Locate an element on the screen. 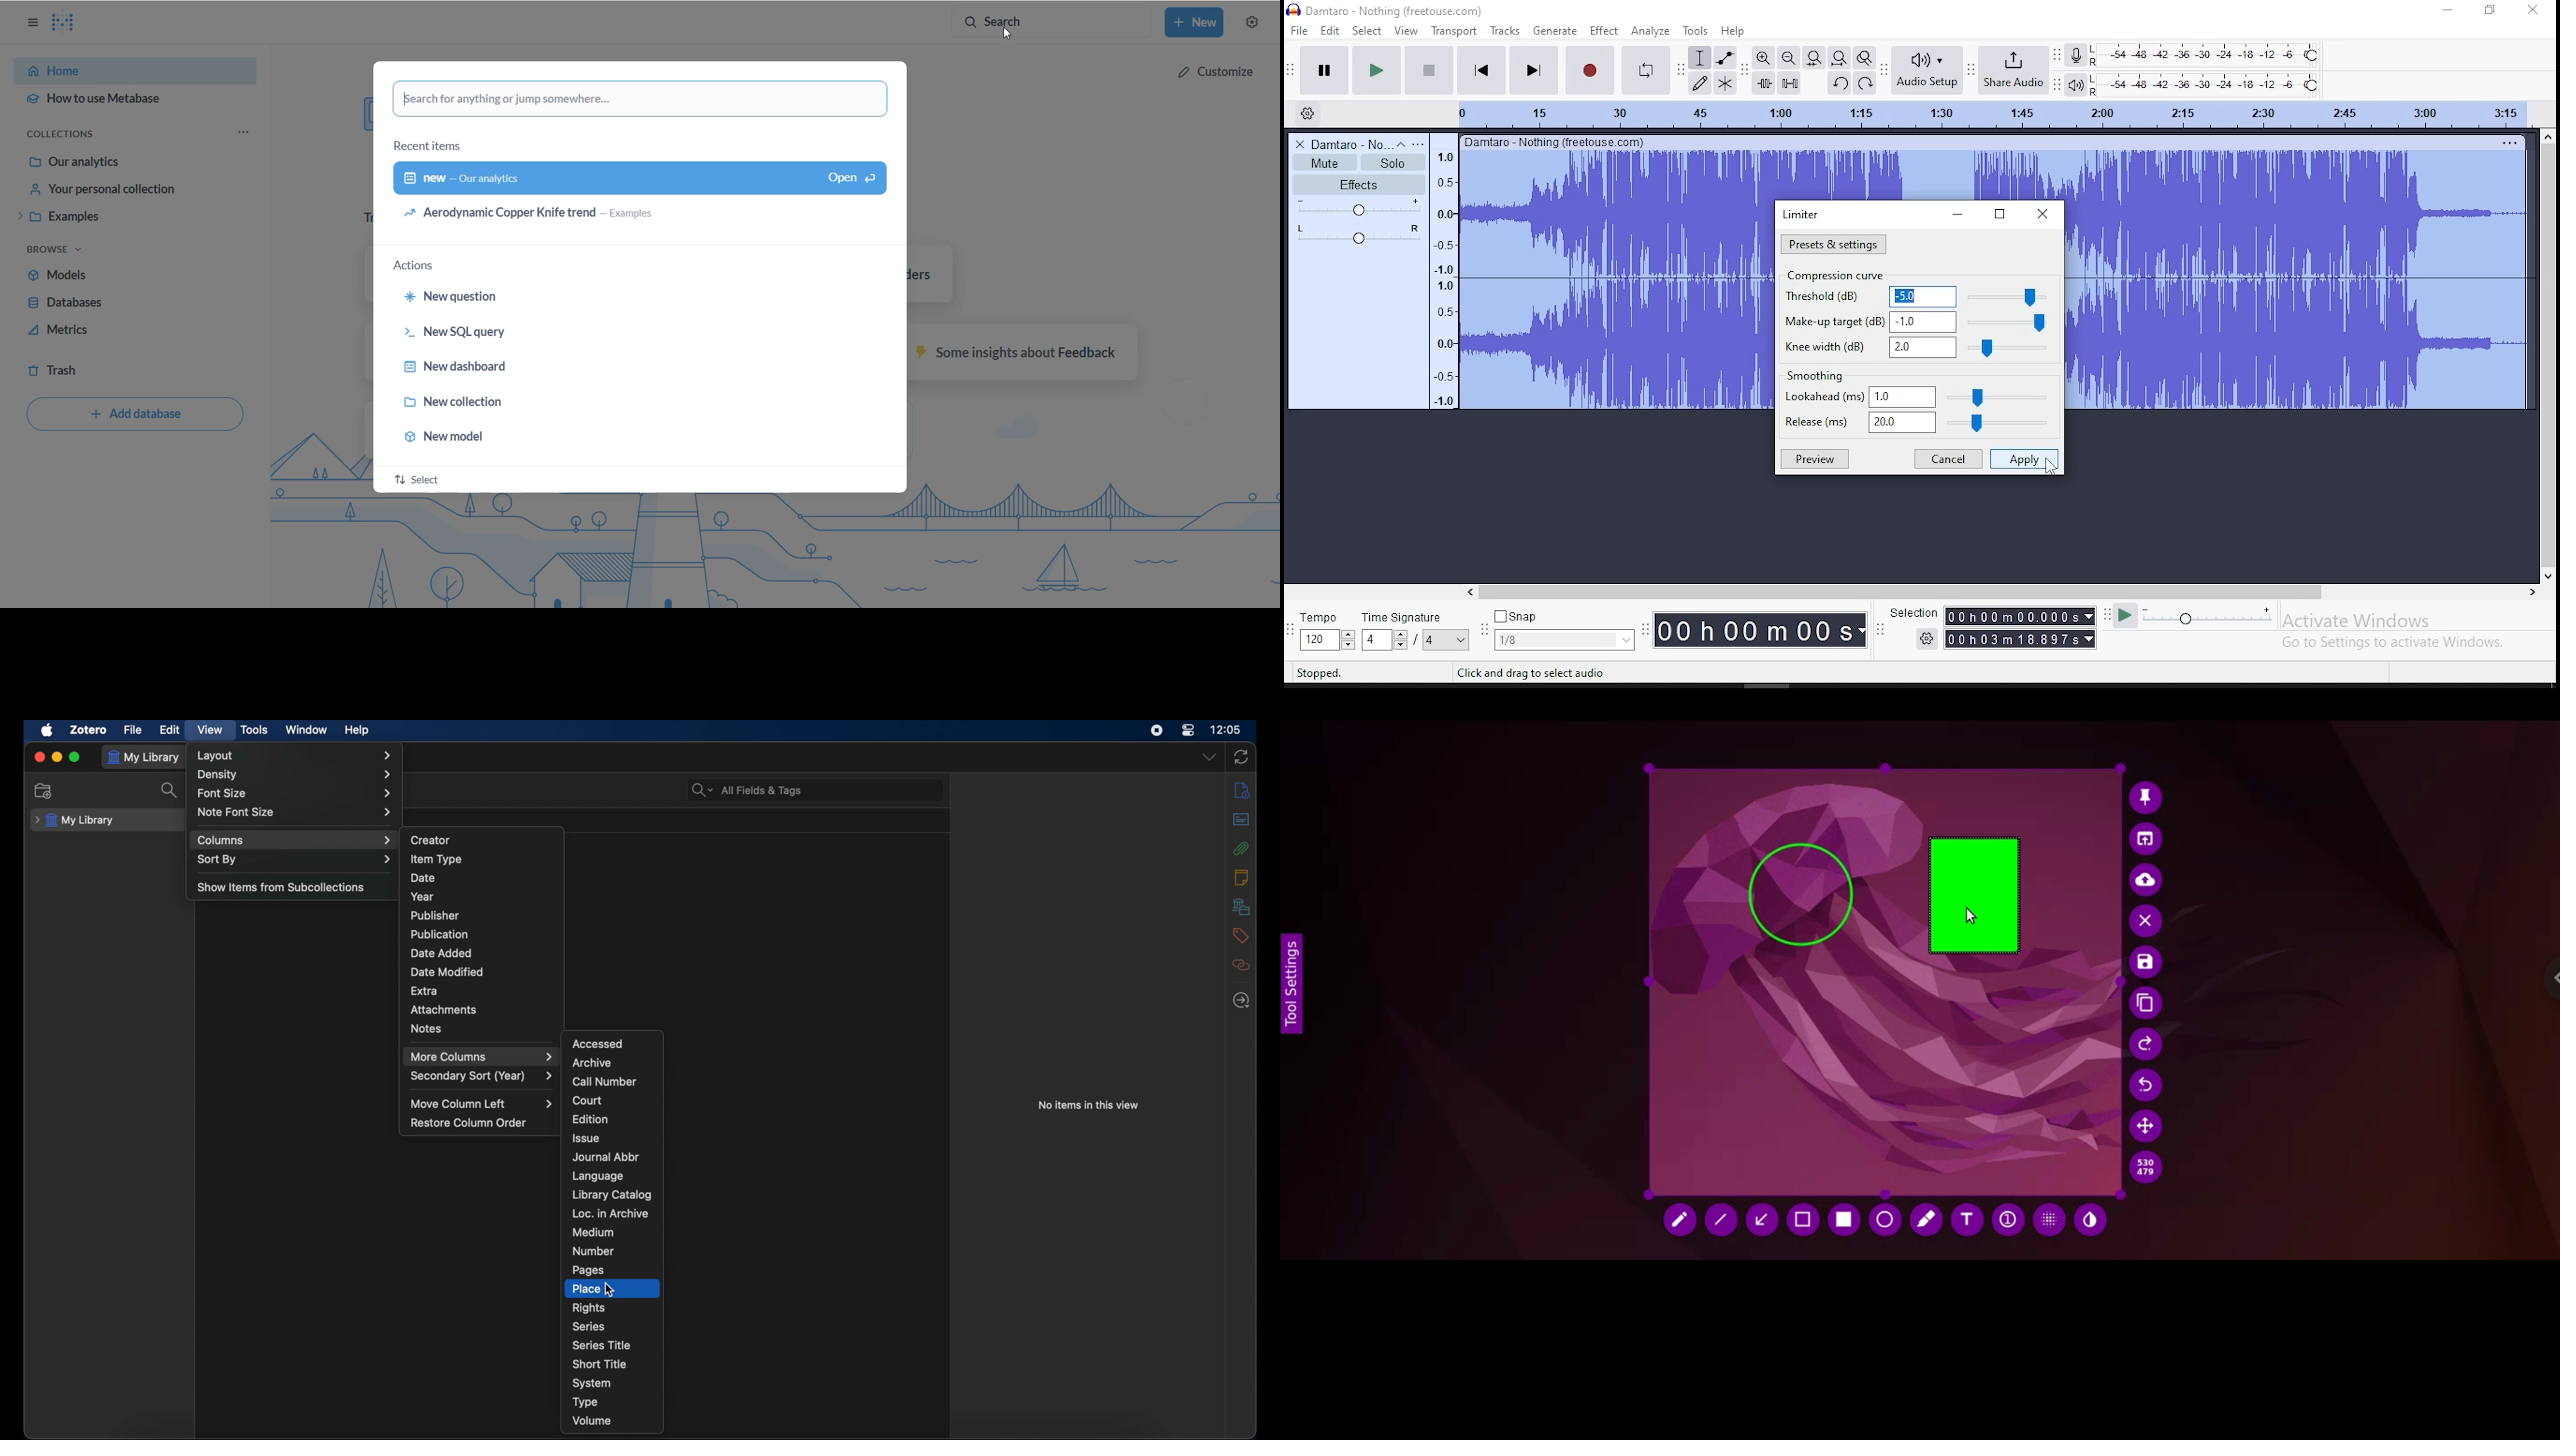  short title is located at coordinates (599, 1365).